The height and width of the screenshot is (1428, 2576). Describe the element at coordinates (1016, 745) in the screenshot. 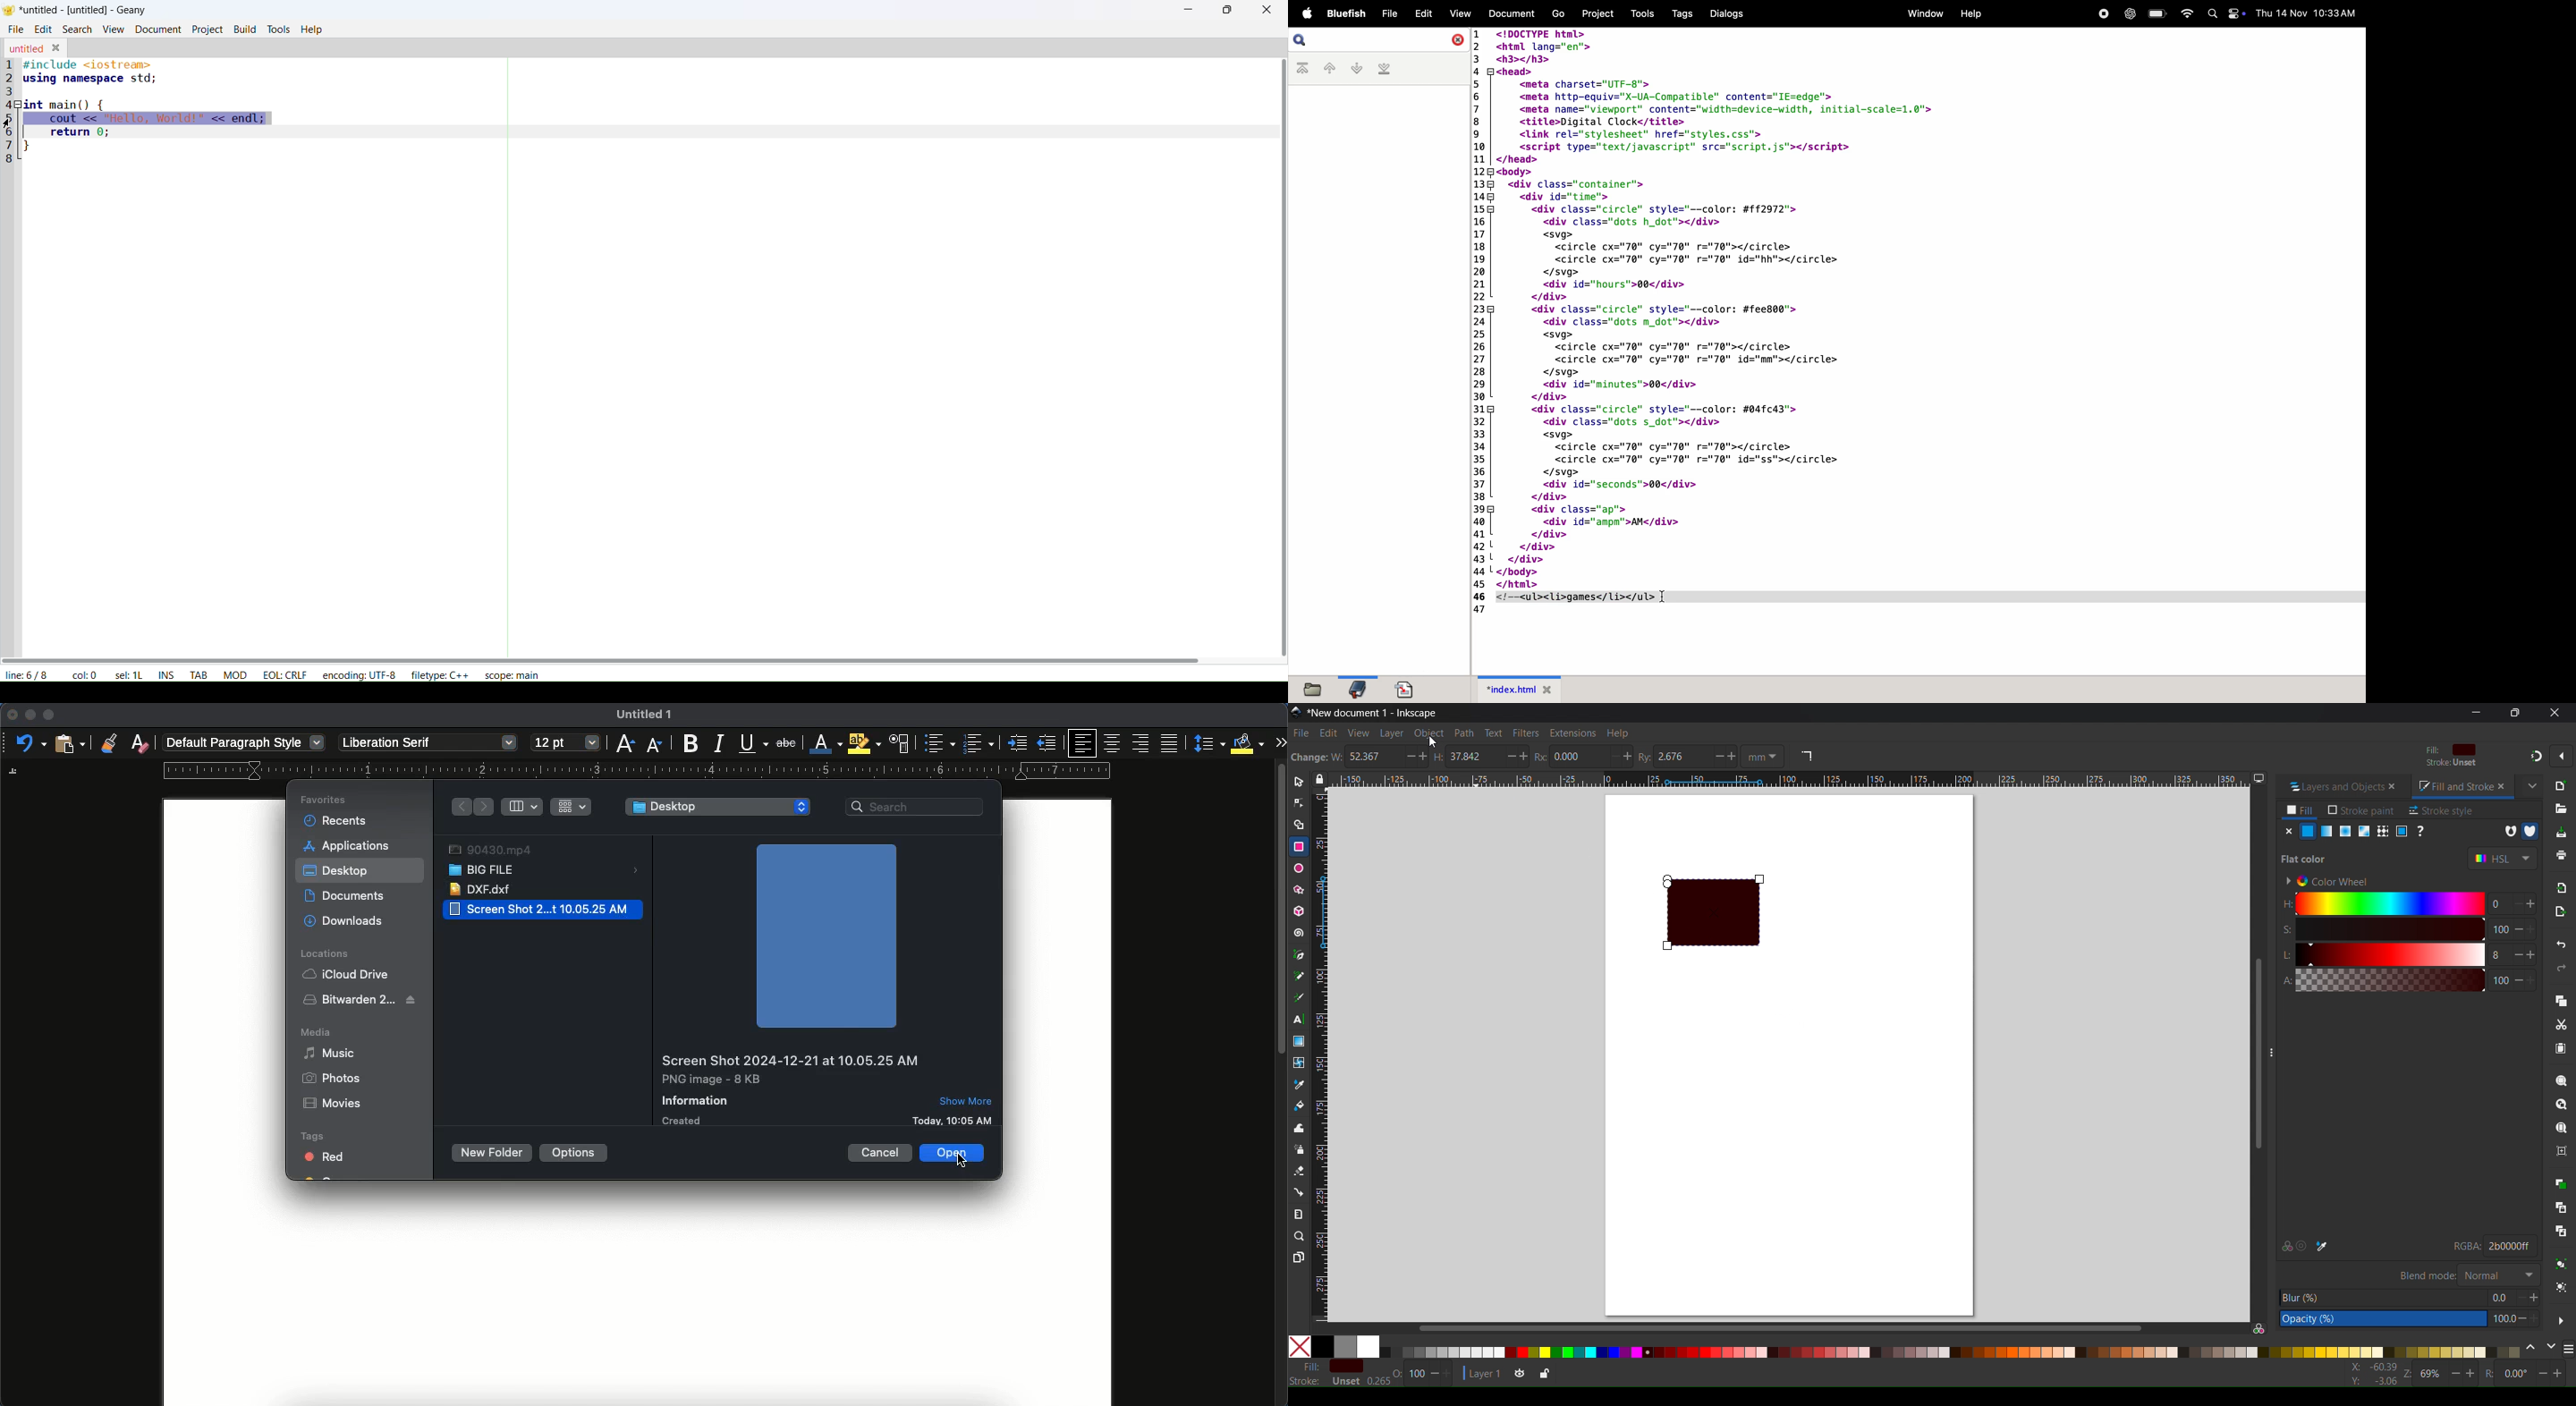

I see `indented` at that location.